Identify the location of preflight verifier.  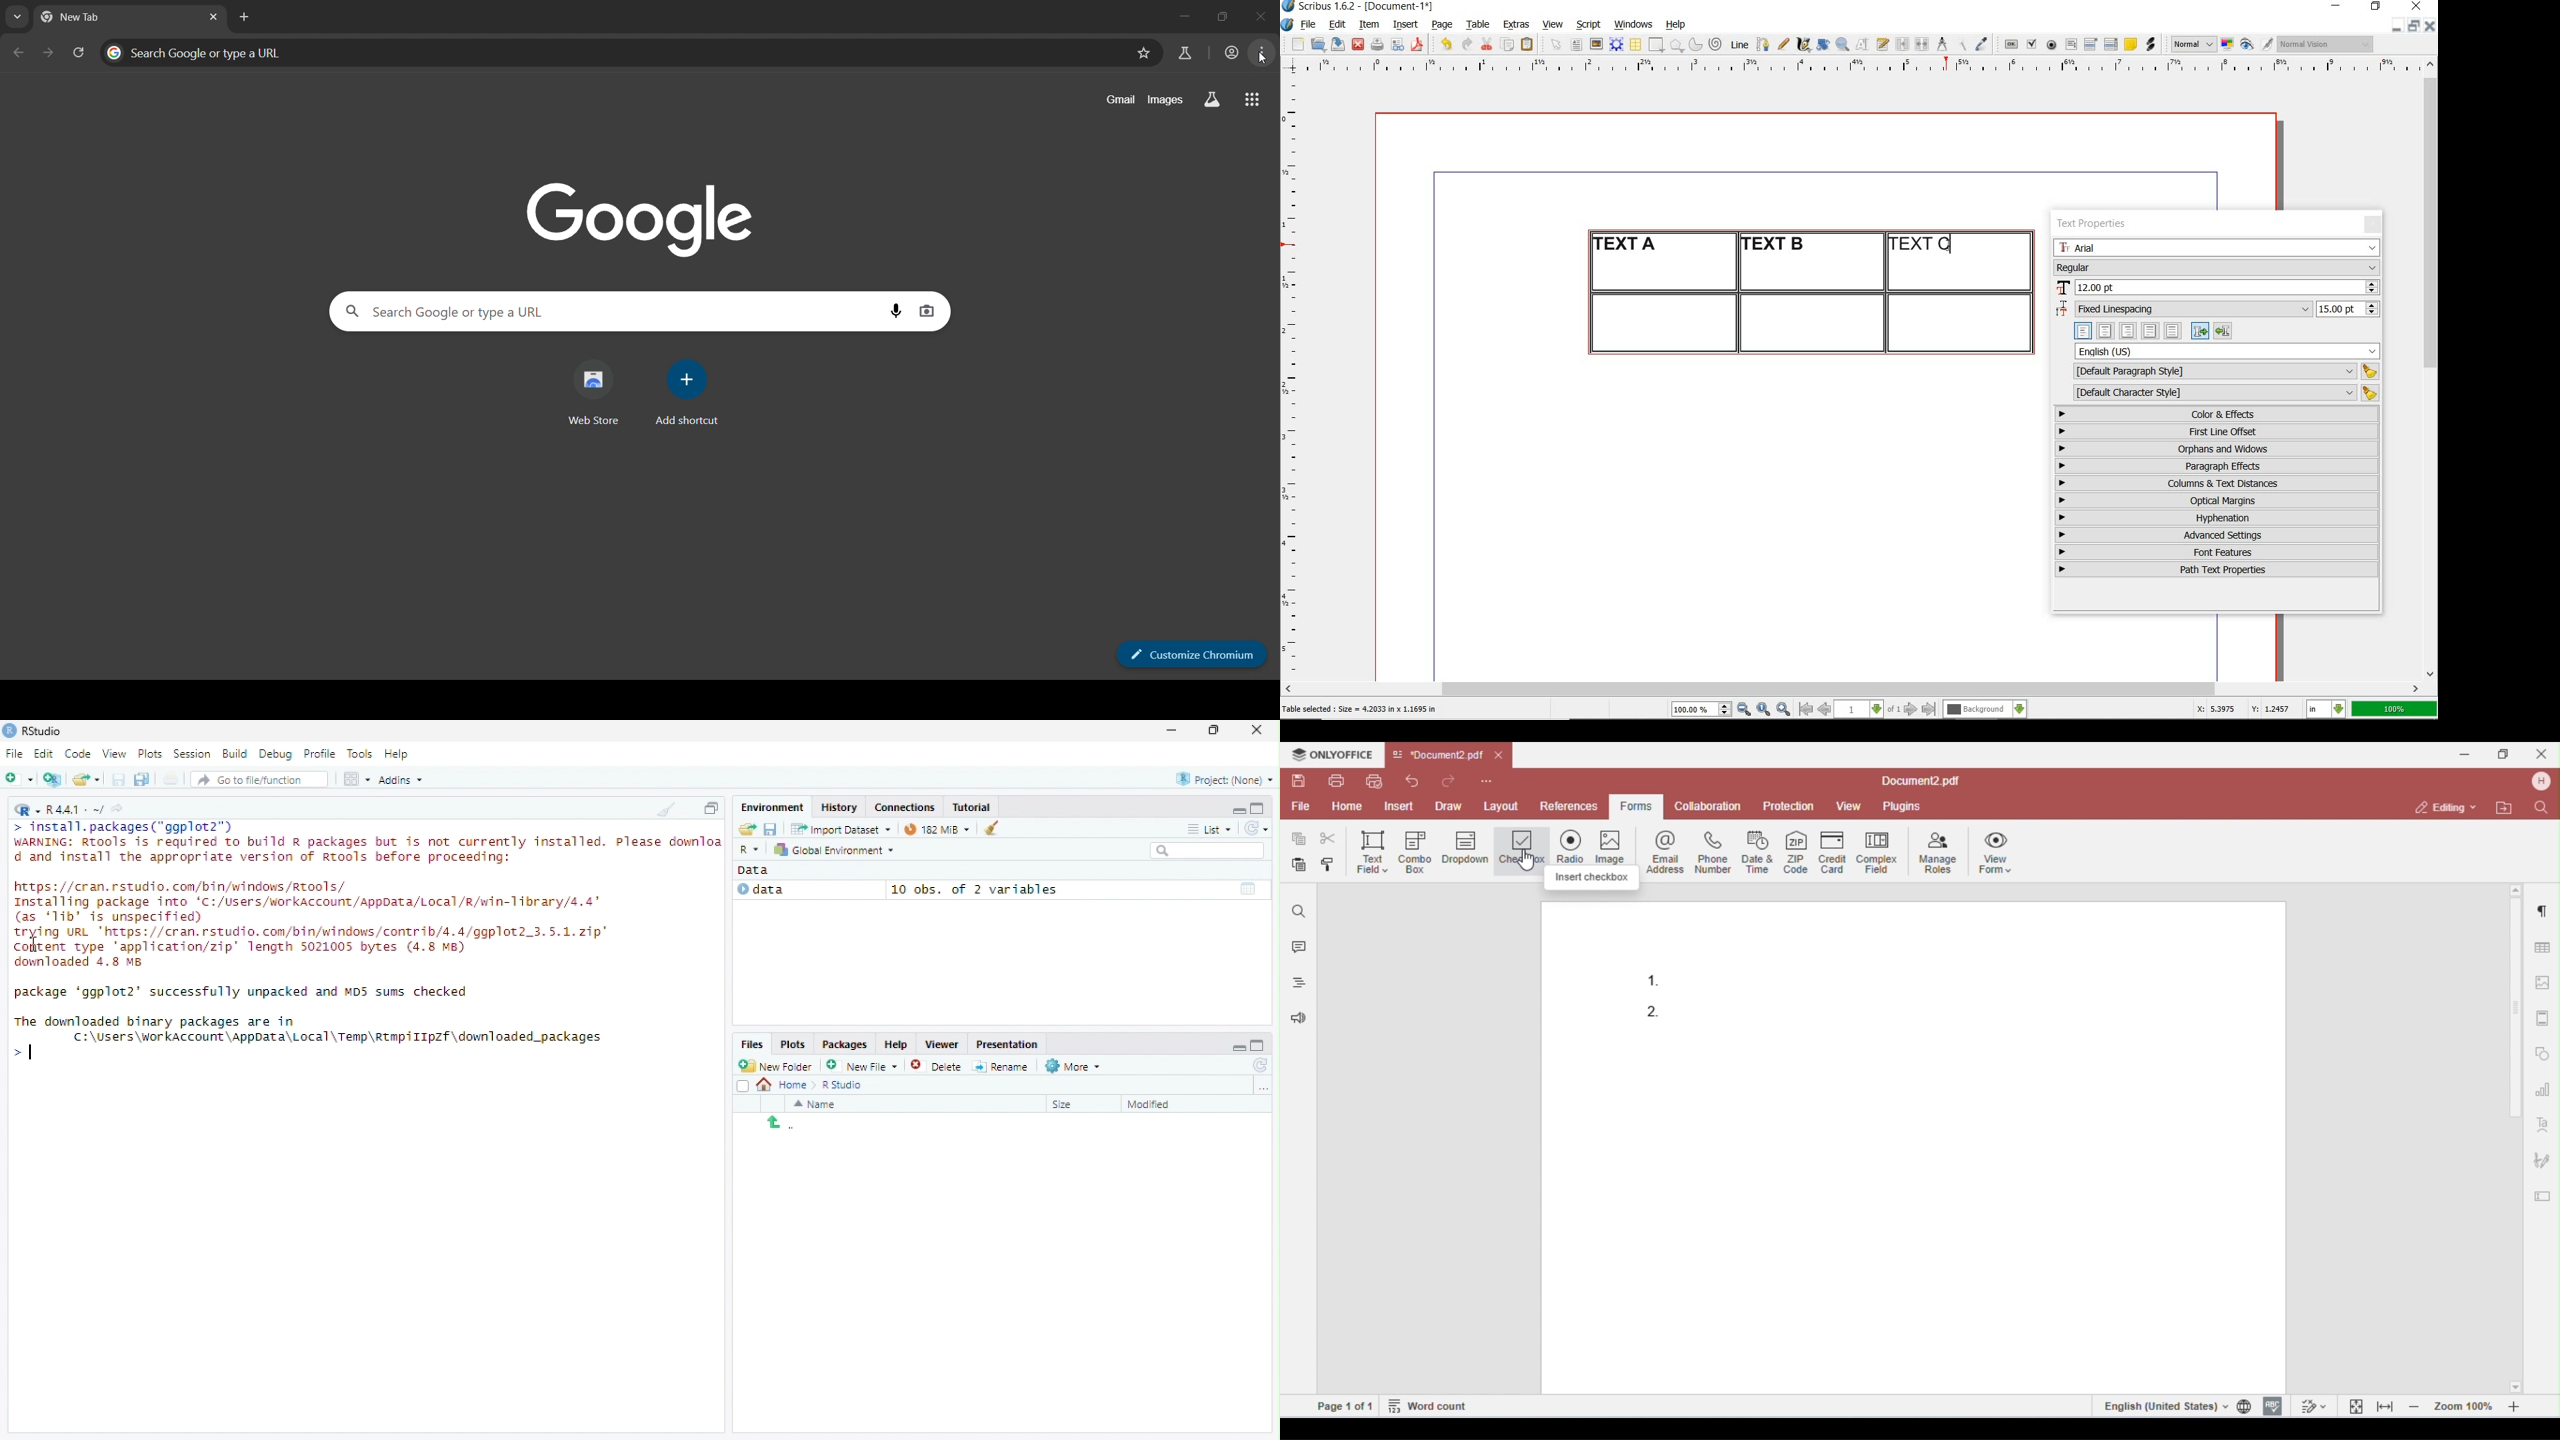
(1398, 46).